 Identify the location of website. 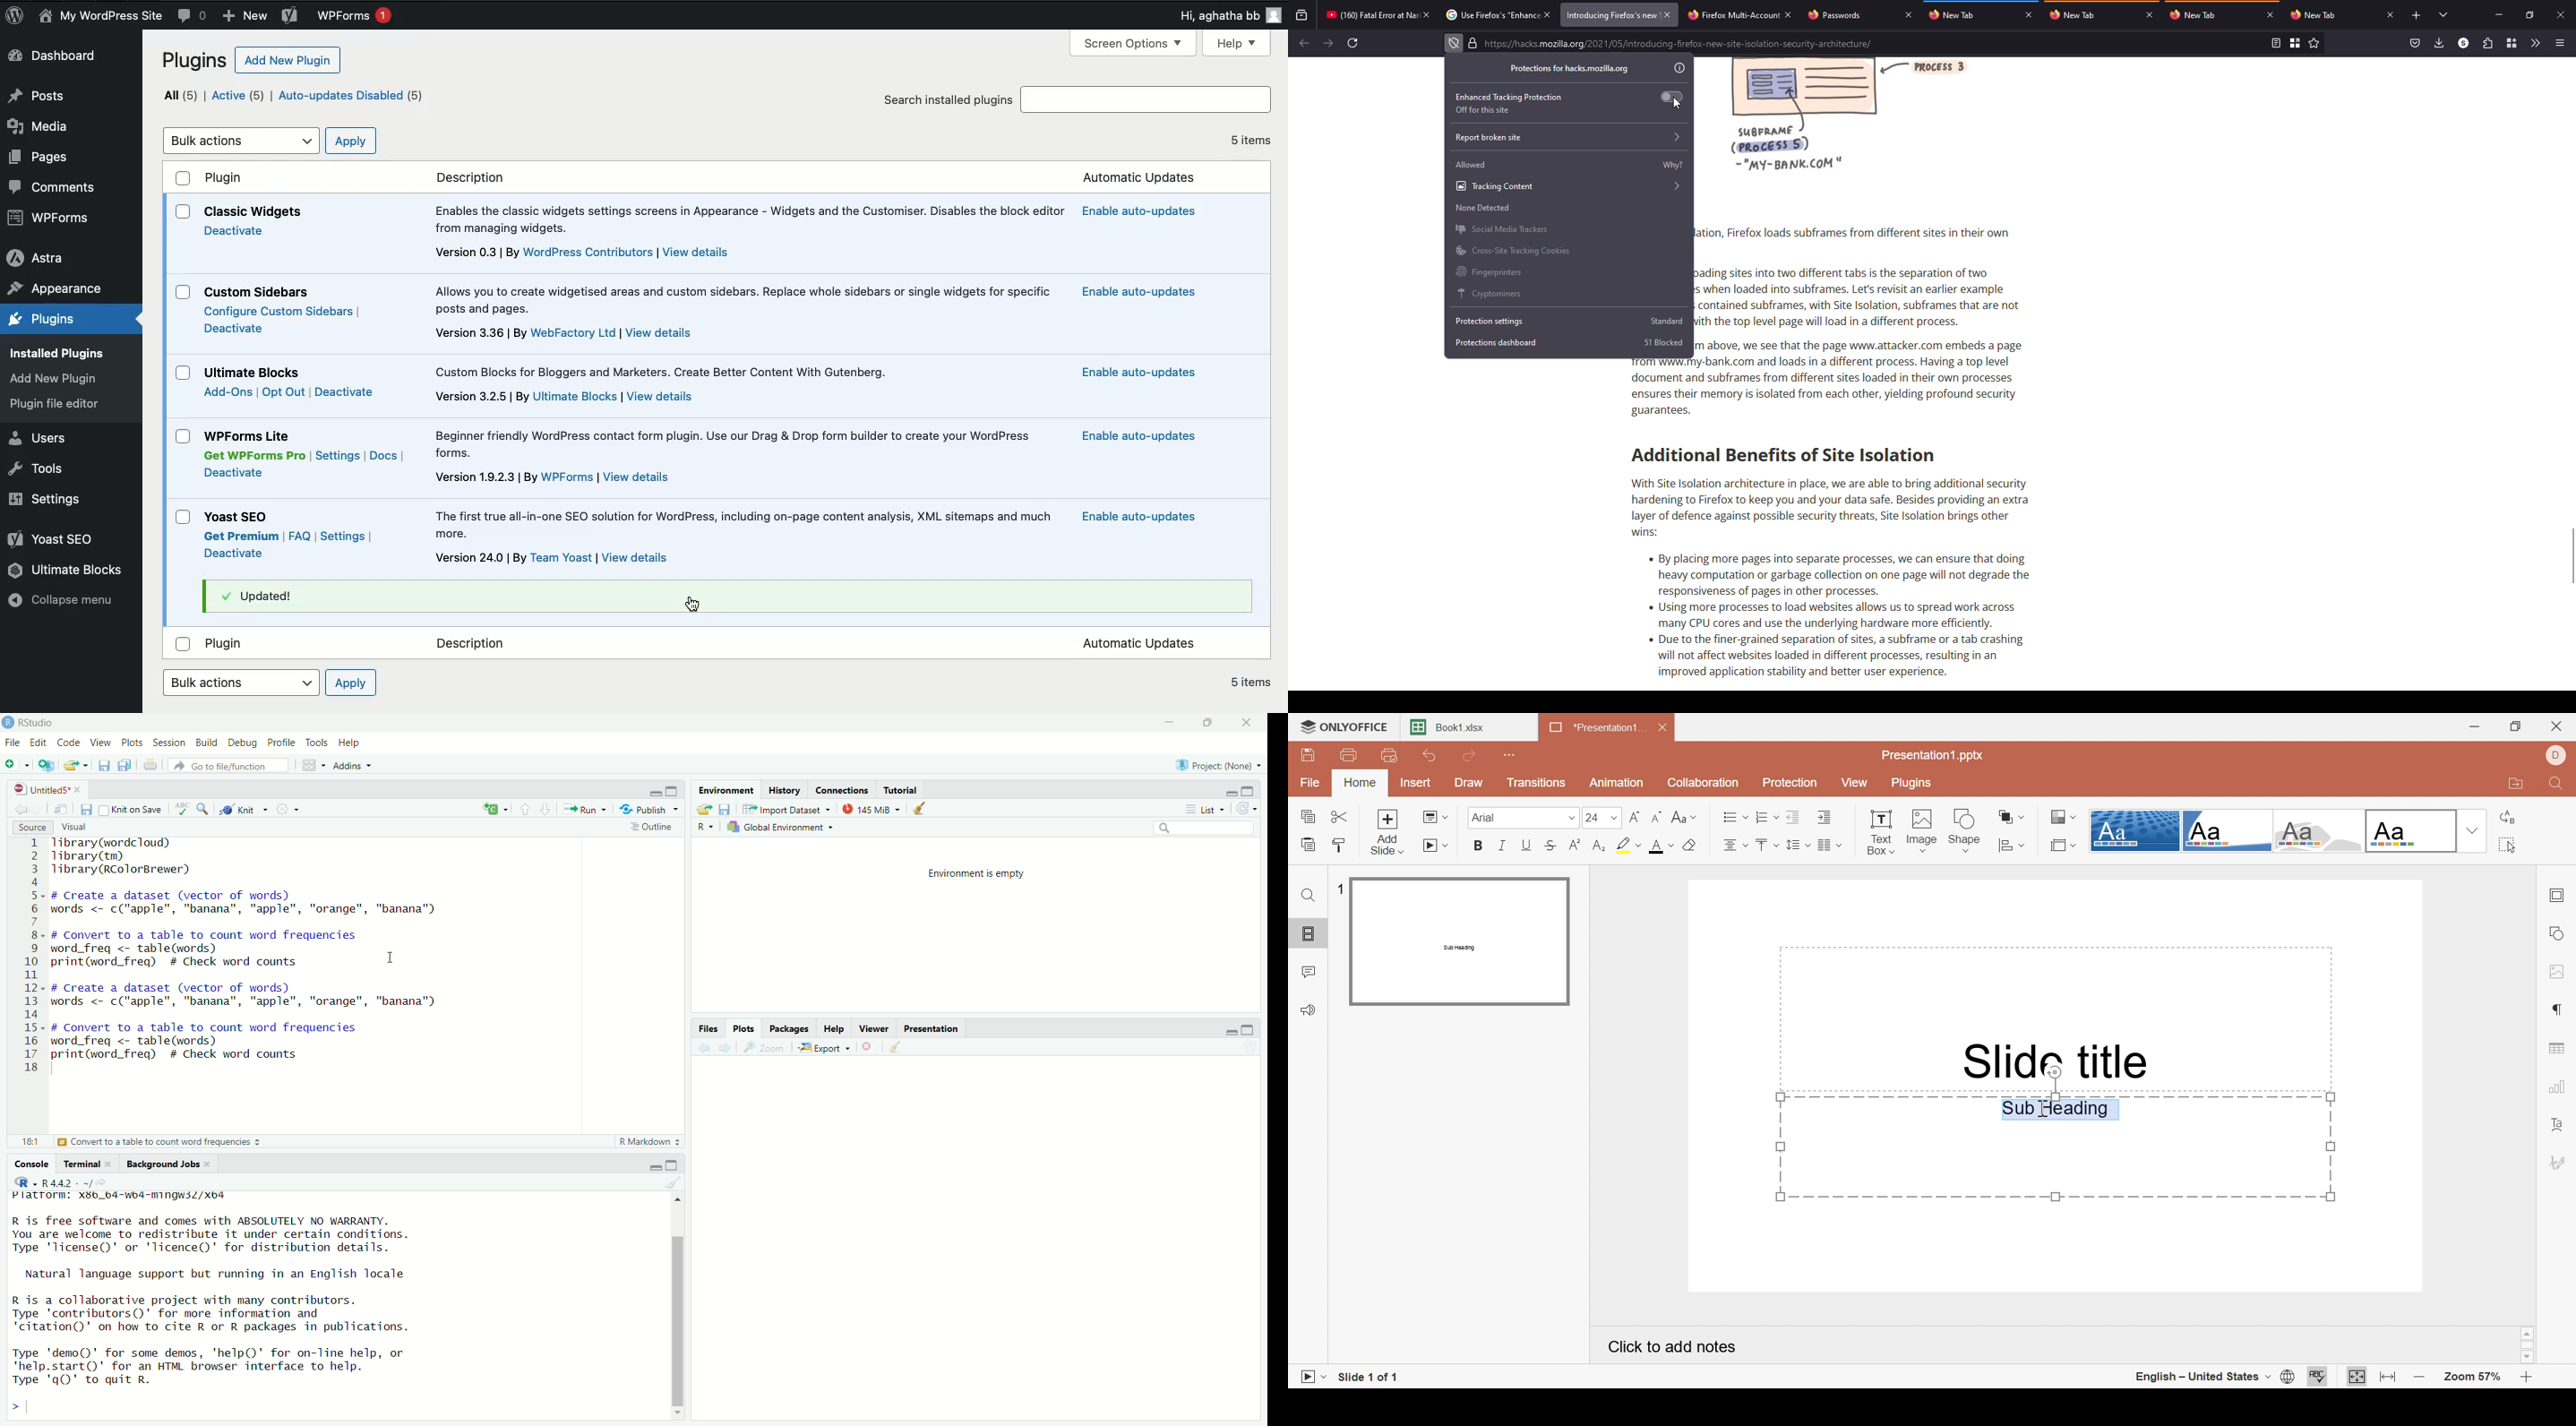
(1680, 45).